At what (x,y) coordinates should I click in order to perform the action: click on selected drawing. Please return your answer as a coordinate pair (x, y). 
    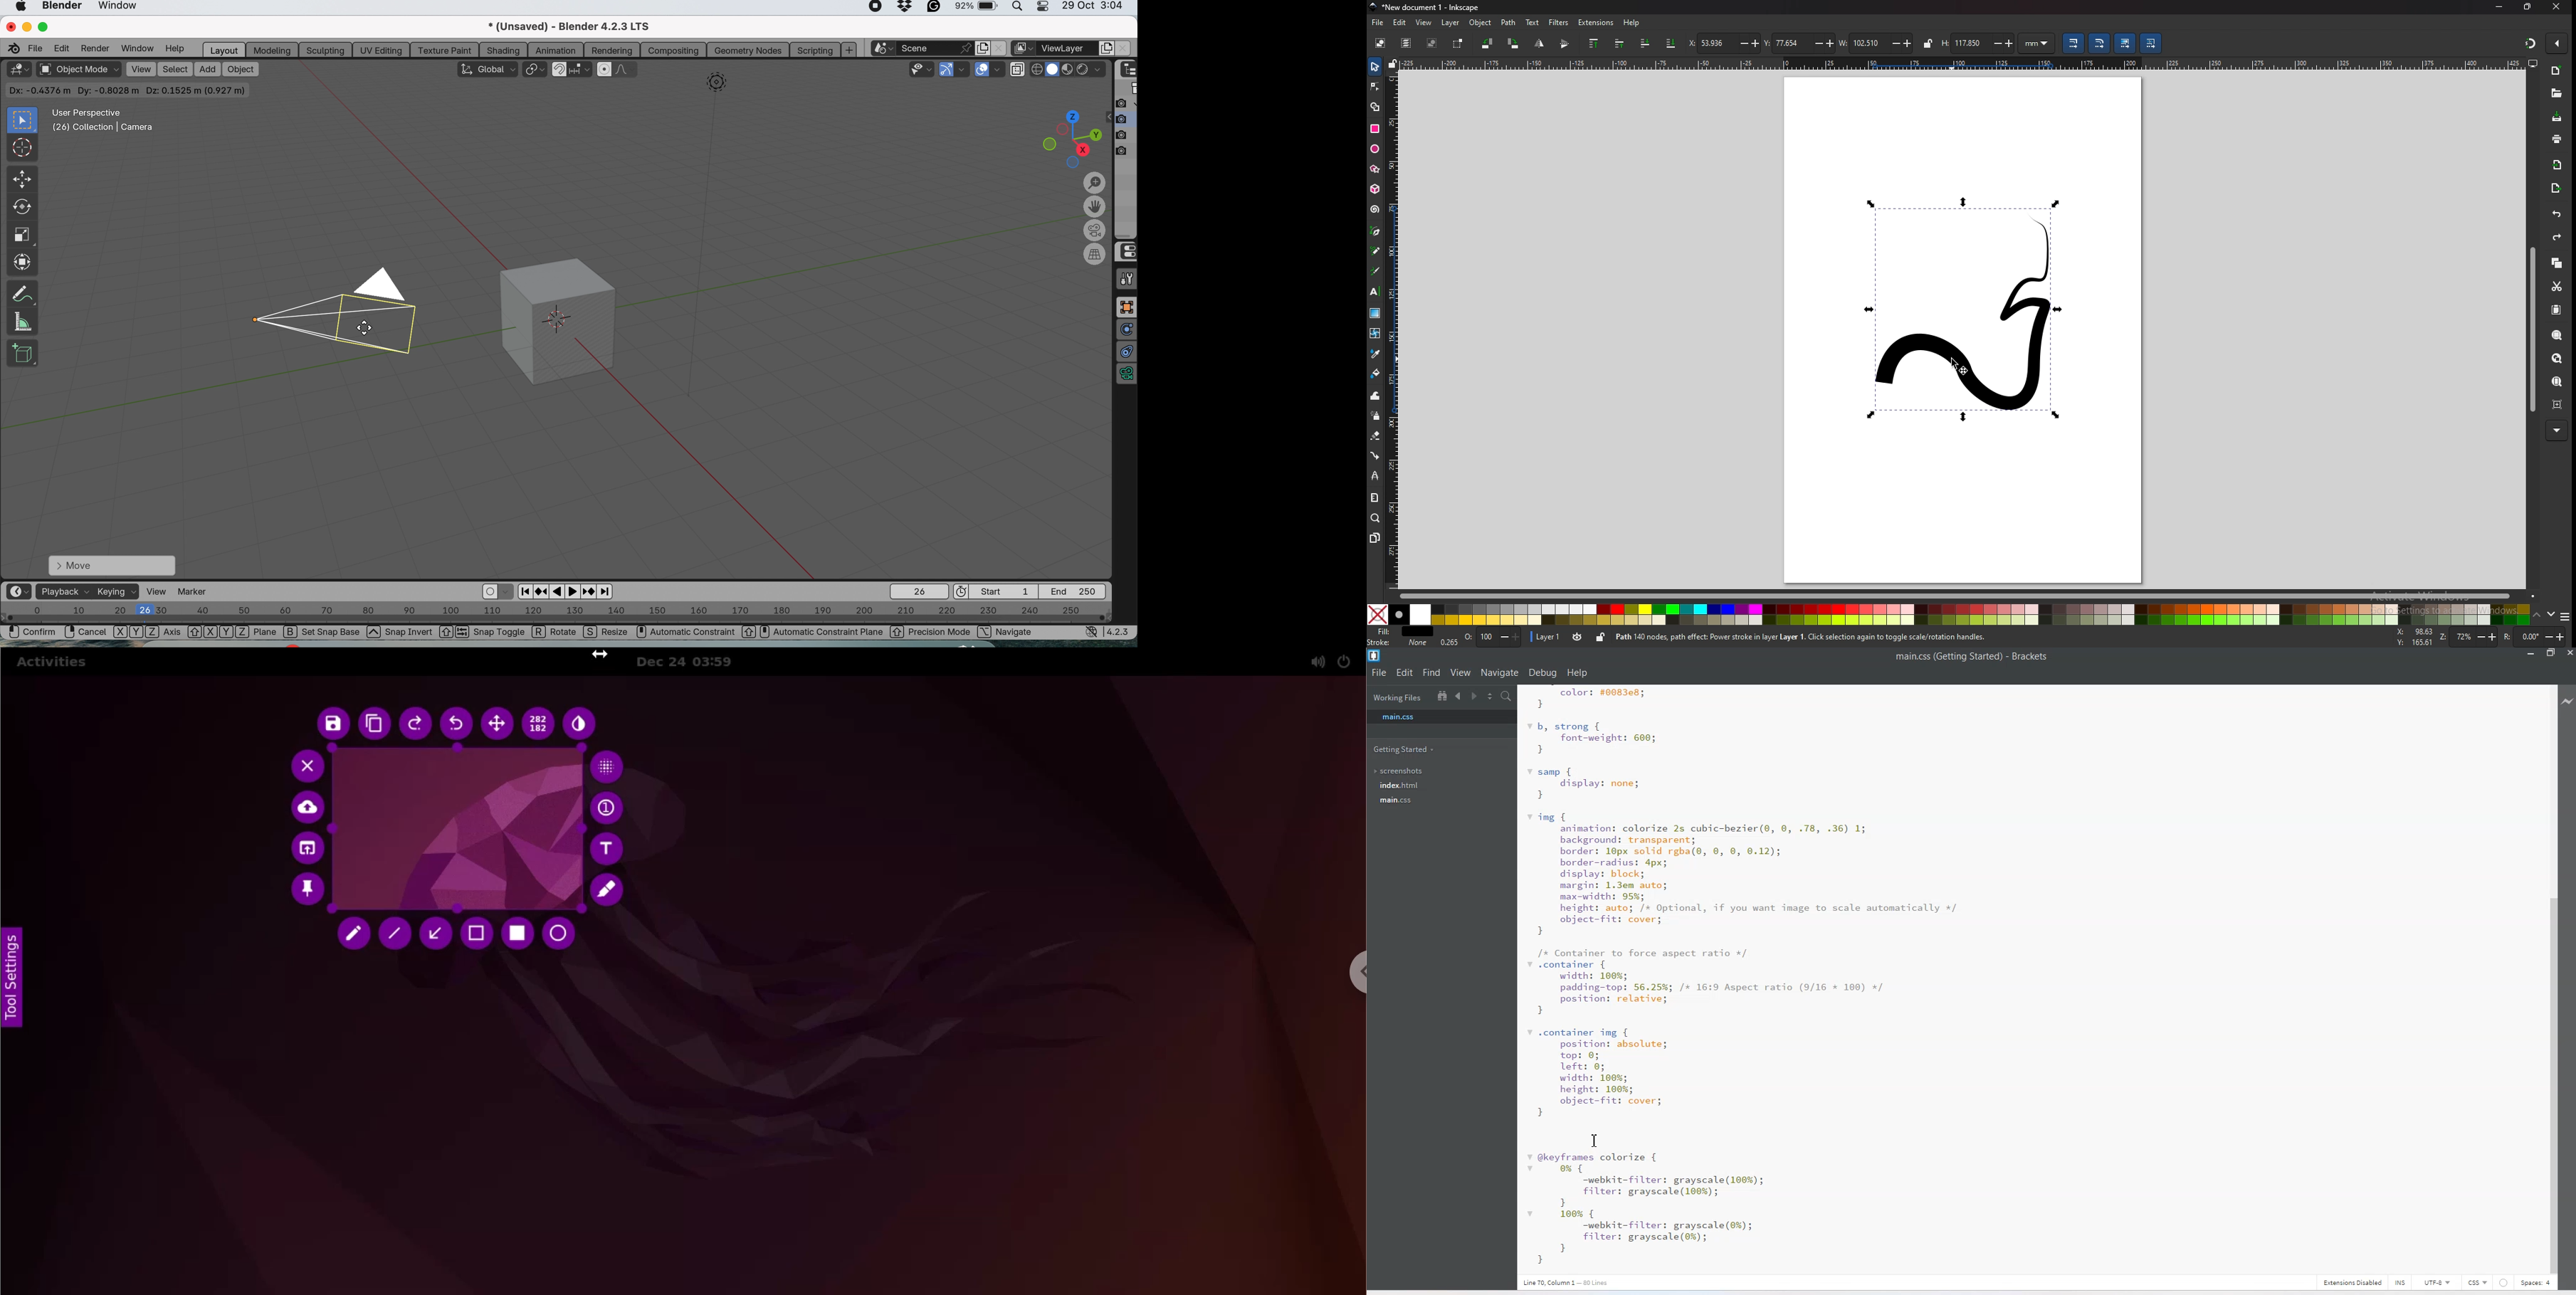
    Looking at the image, I should click on (1966, 310).